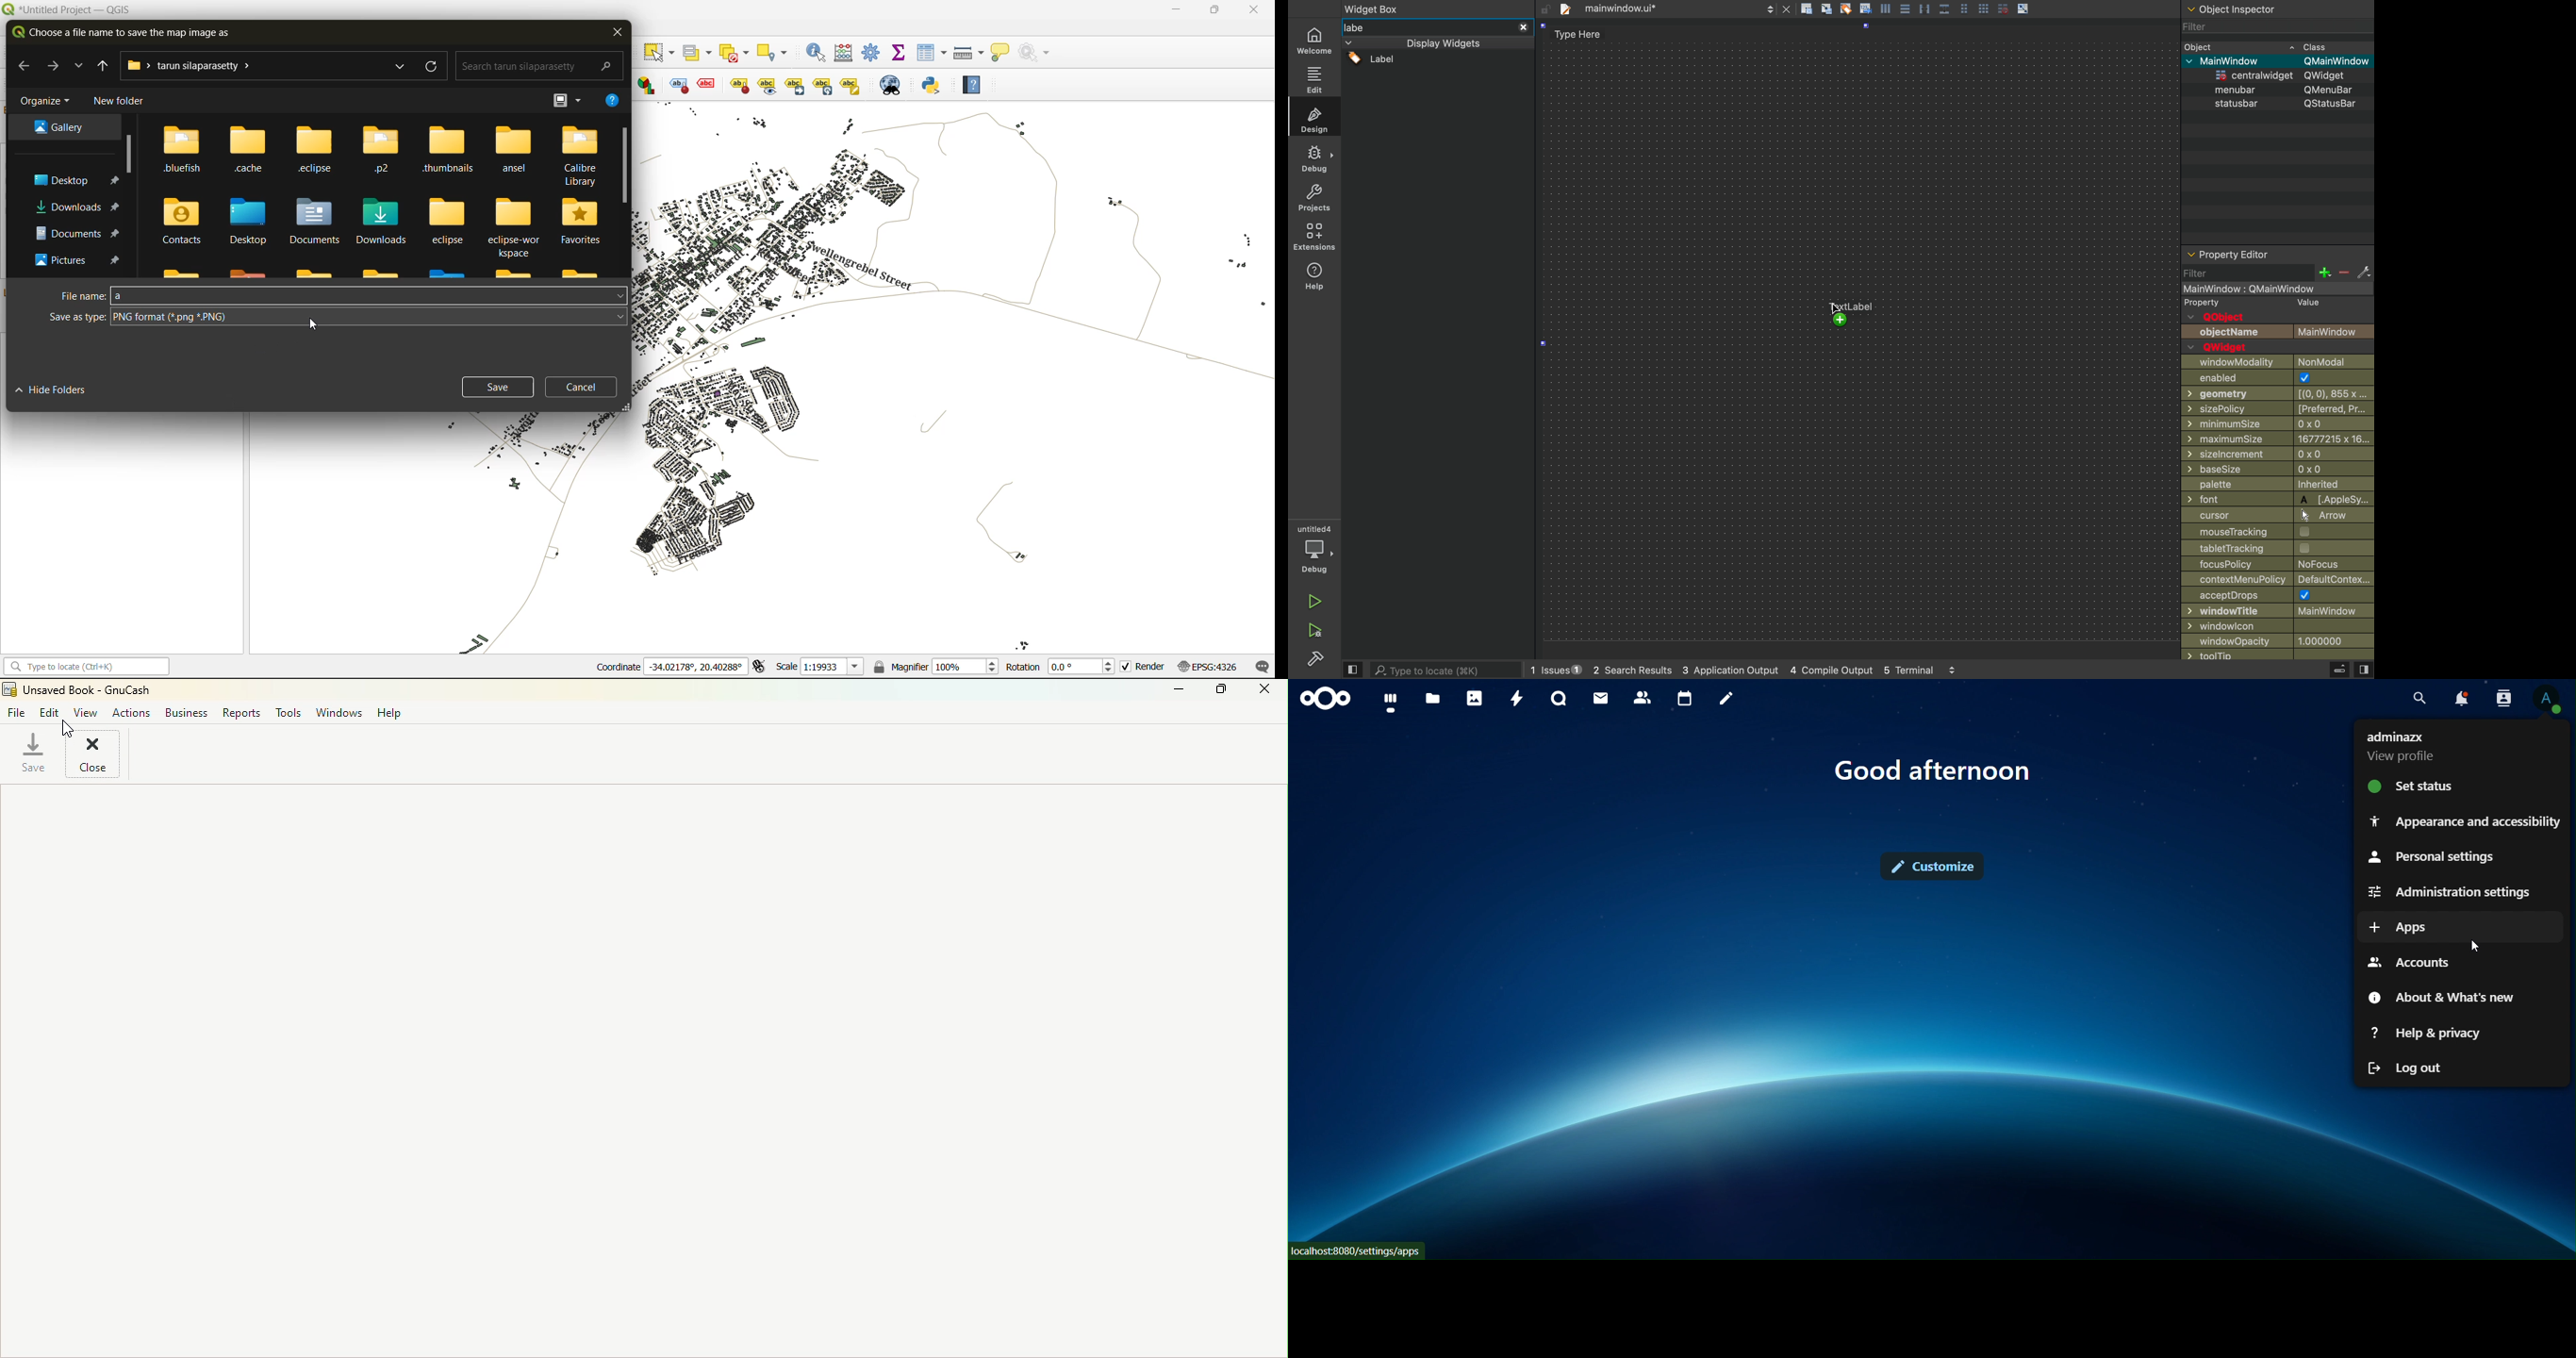 This screenshot has height=1372, width=2576. I want to click on search profile, so click(2504, 697).